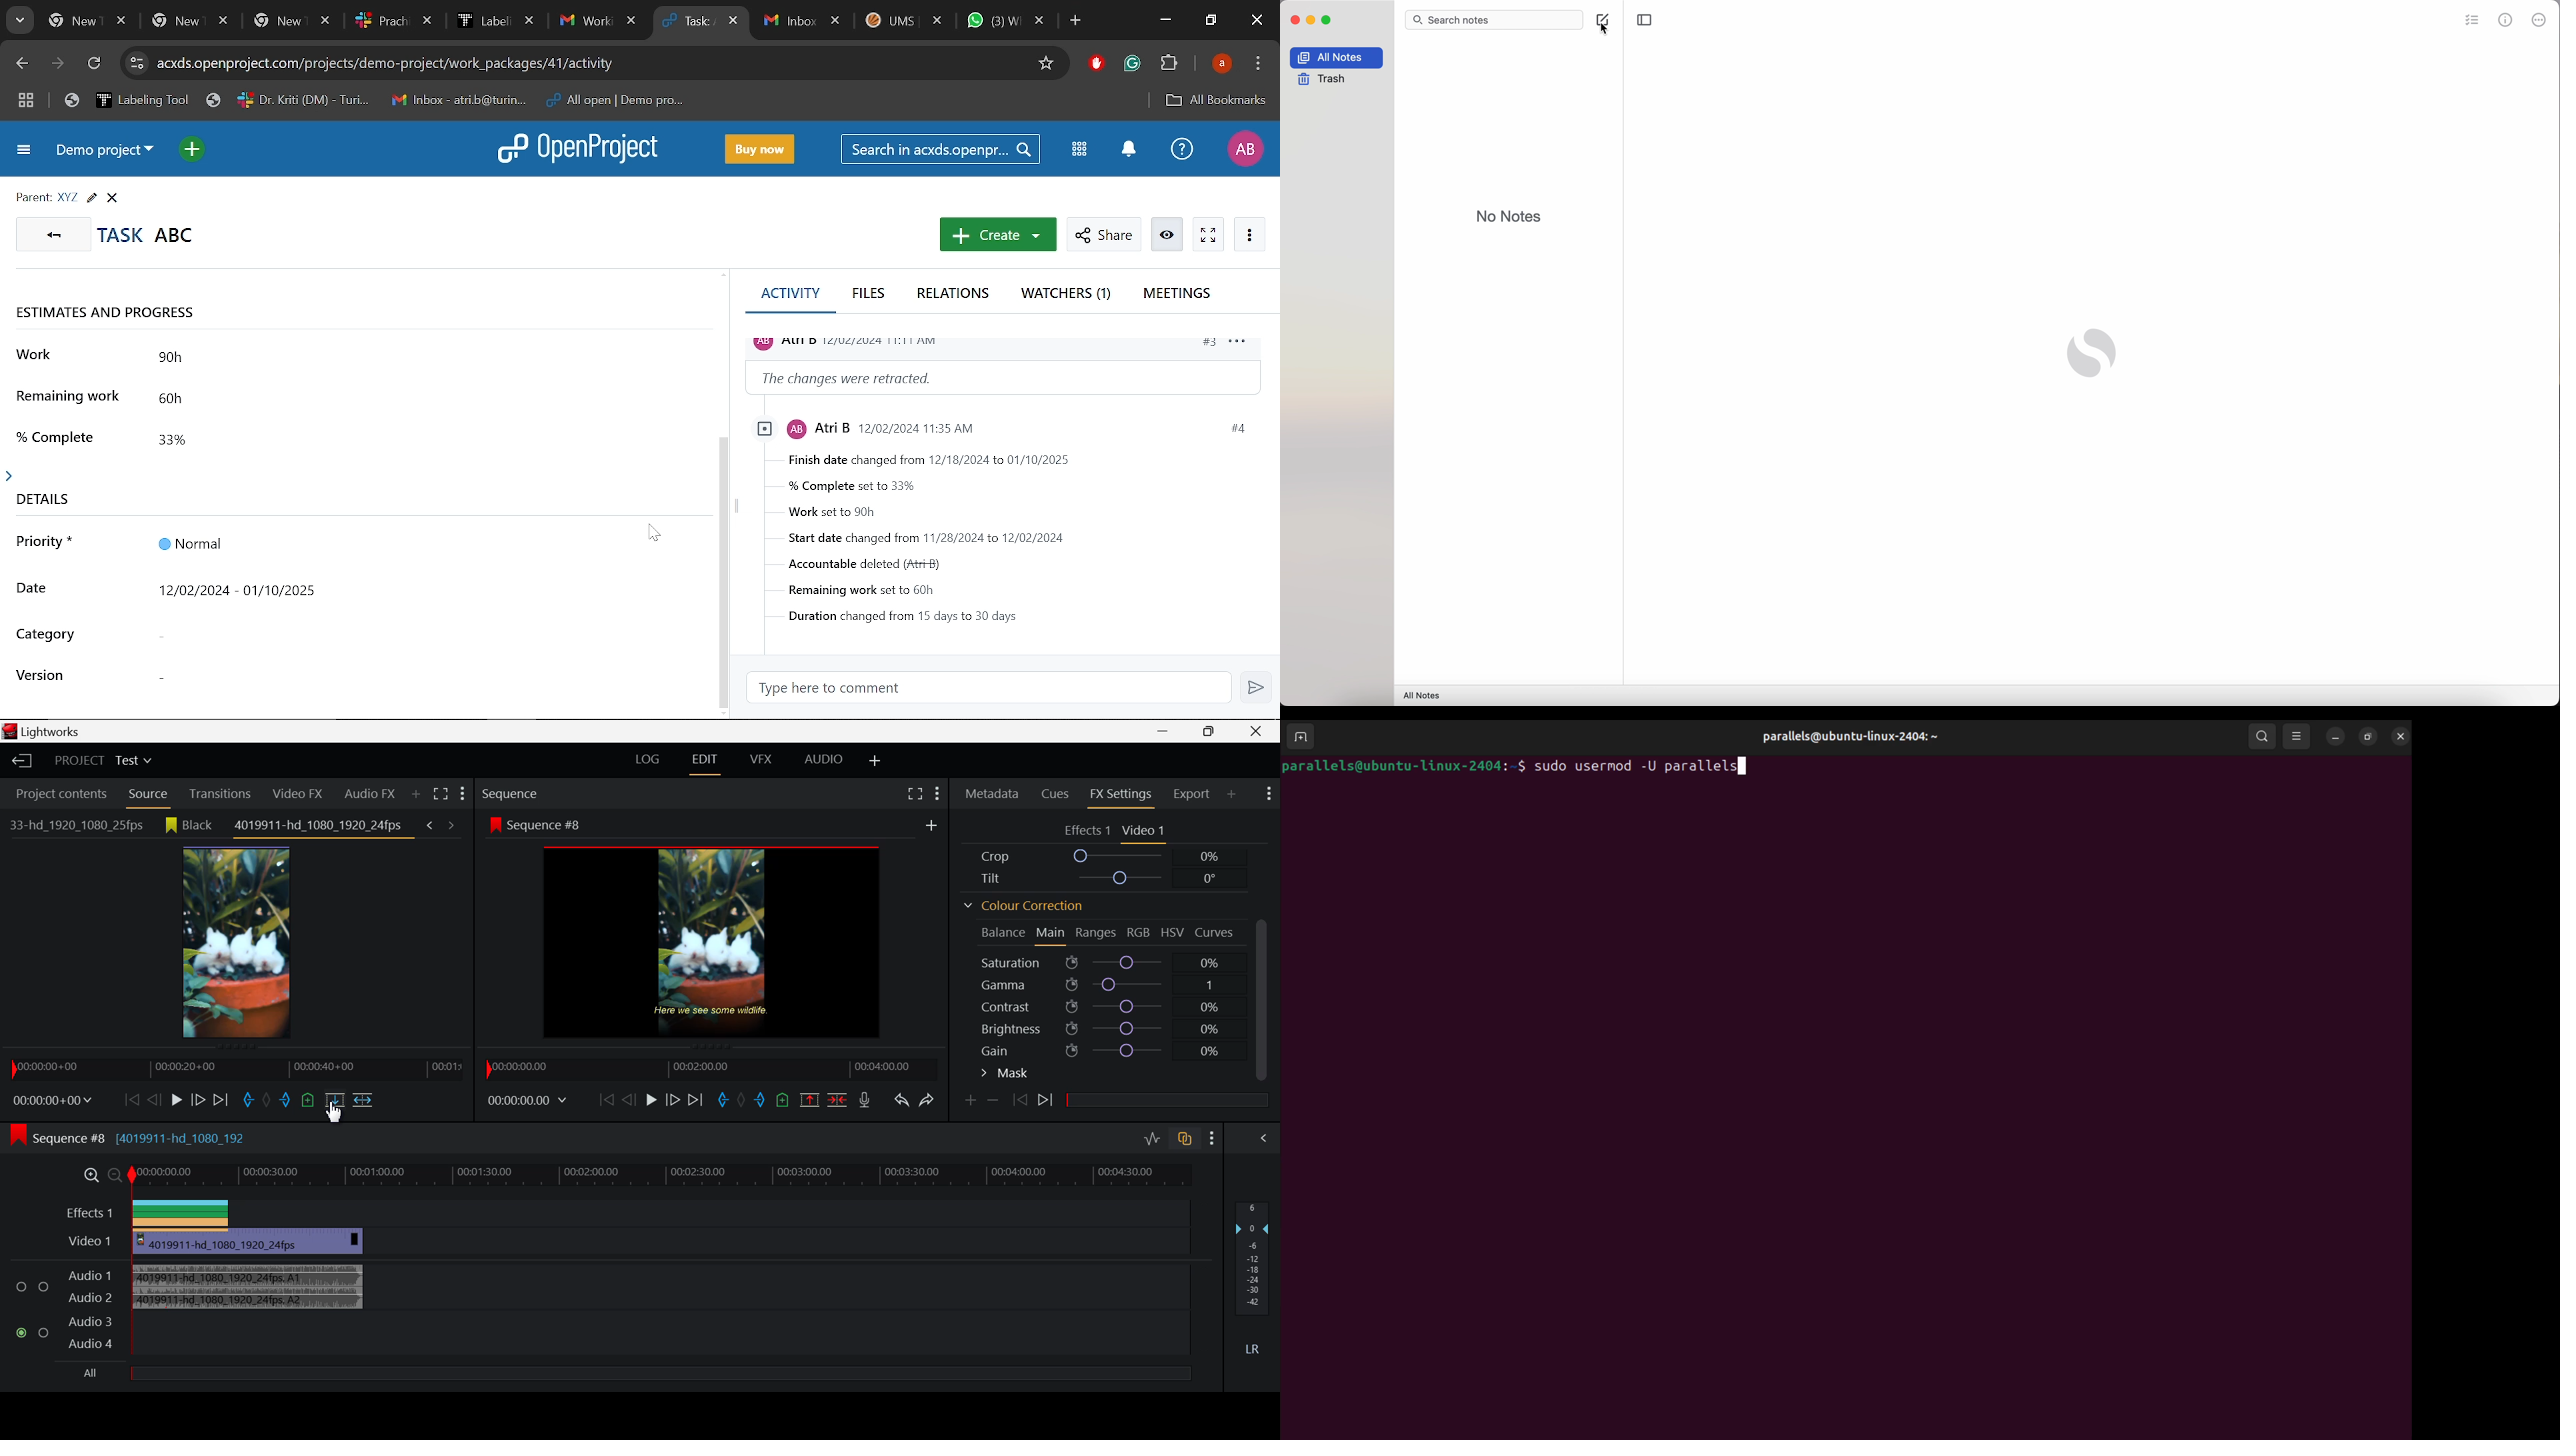 The height and width of the screenshot is (1456, 2576). What do you see at coordinates (1224, 63) in the screenshot?
I see `Profile` at bounding box center [1224, 63].